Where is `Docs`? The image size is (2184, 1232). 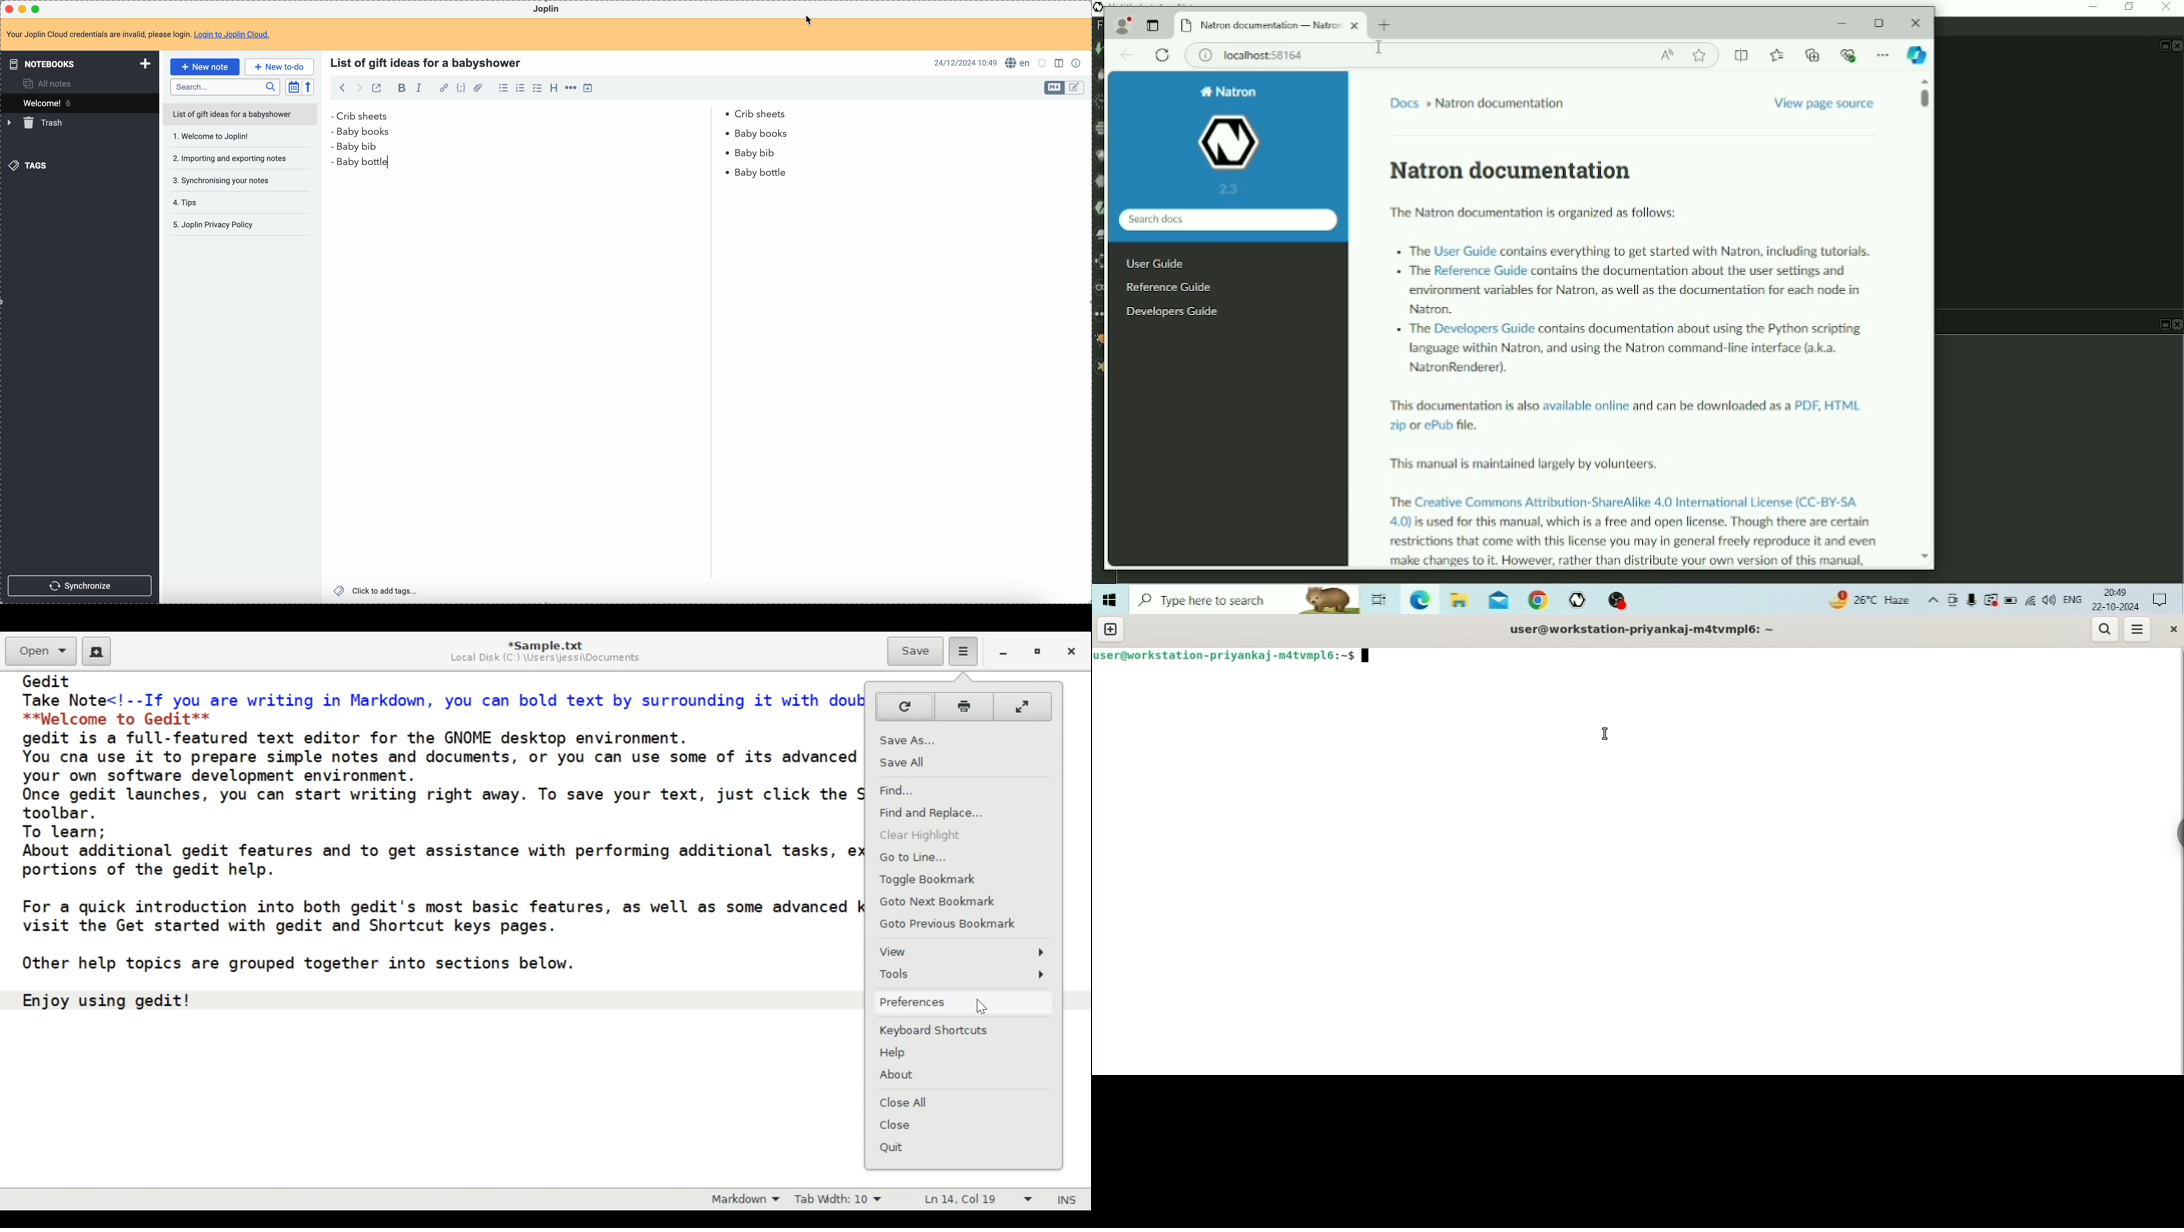 Docs is located at coordinates (1409, 102).